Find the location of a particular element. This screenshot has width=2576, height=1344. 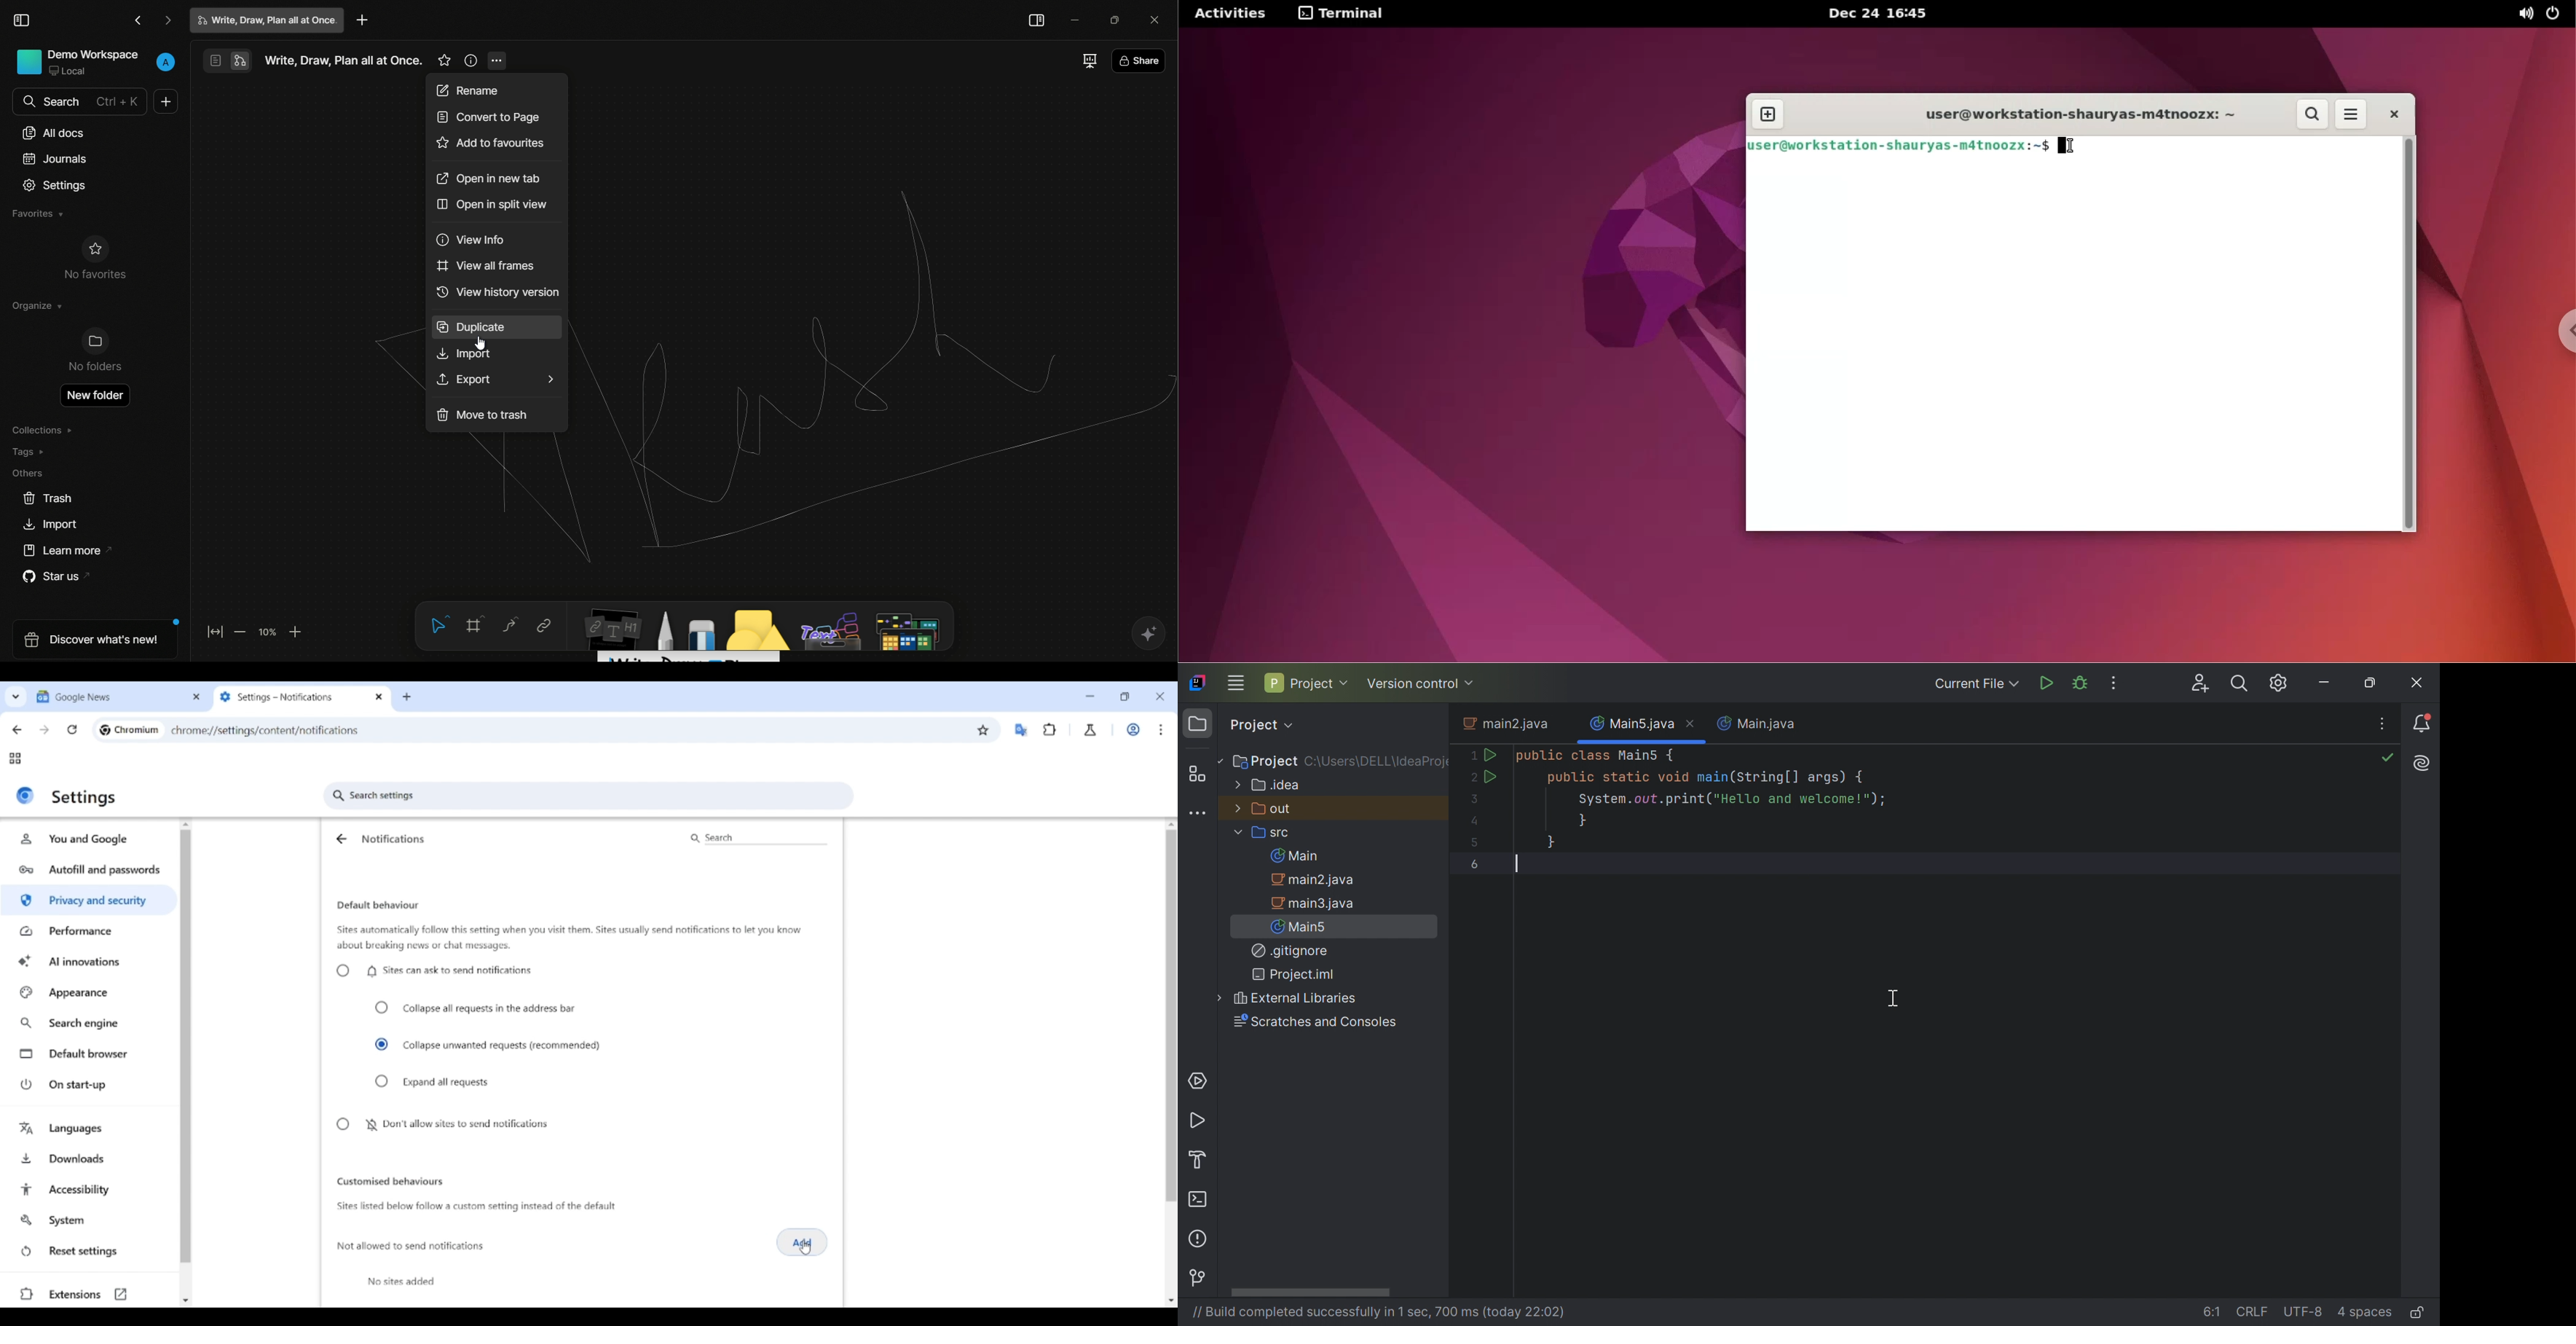

Main.java is located at coordinates (1757, 723).